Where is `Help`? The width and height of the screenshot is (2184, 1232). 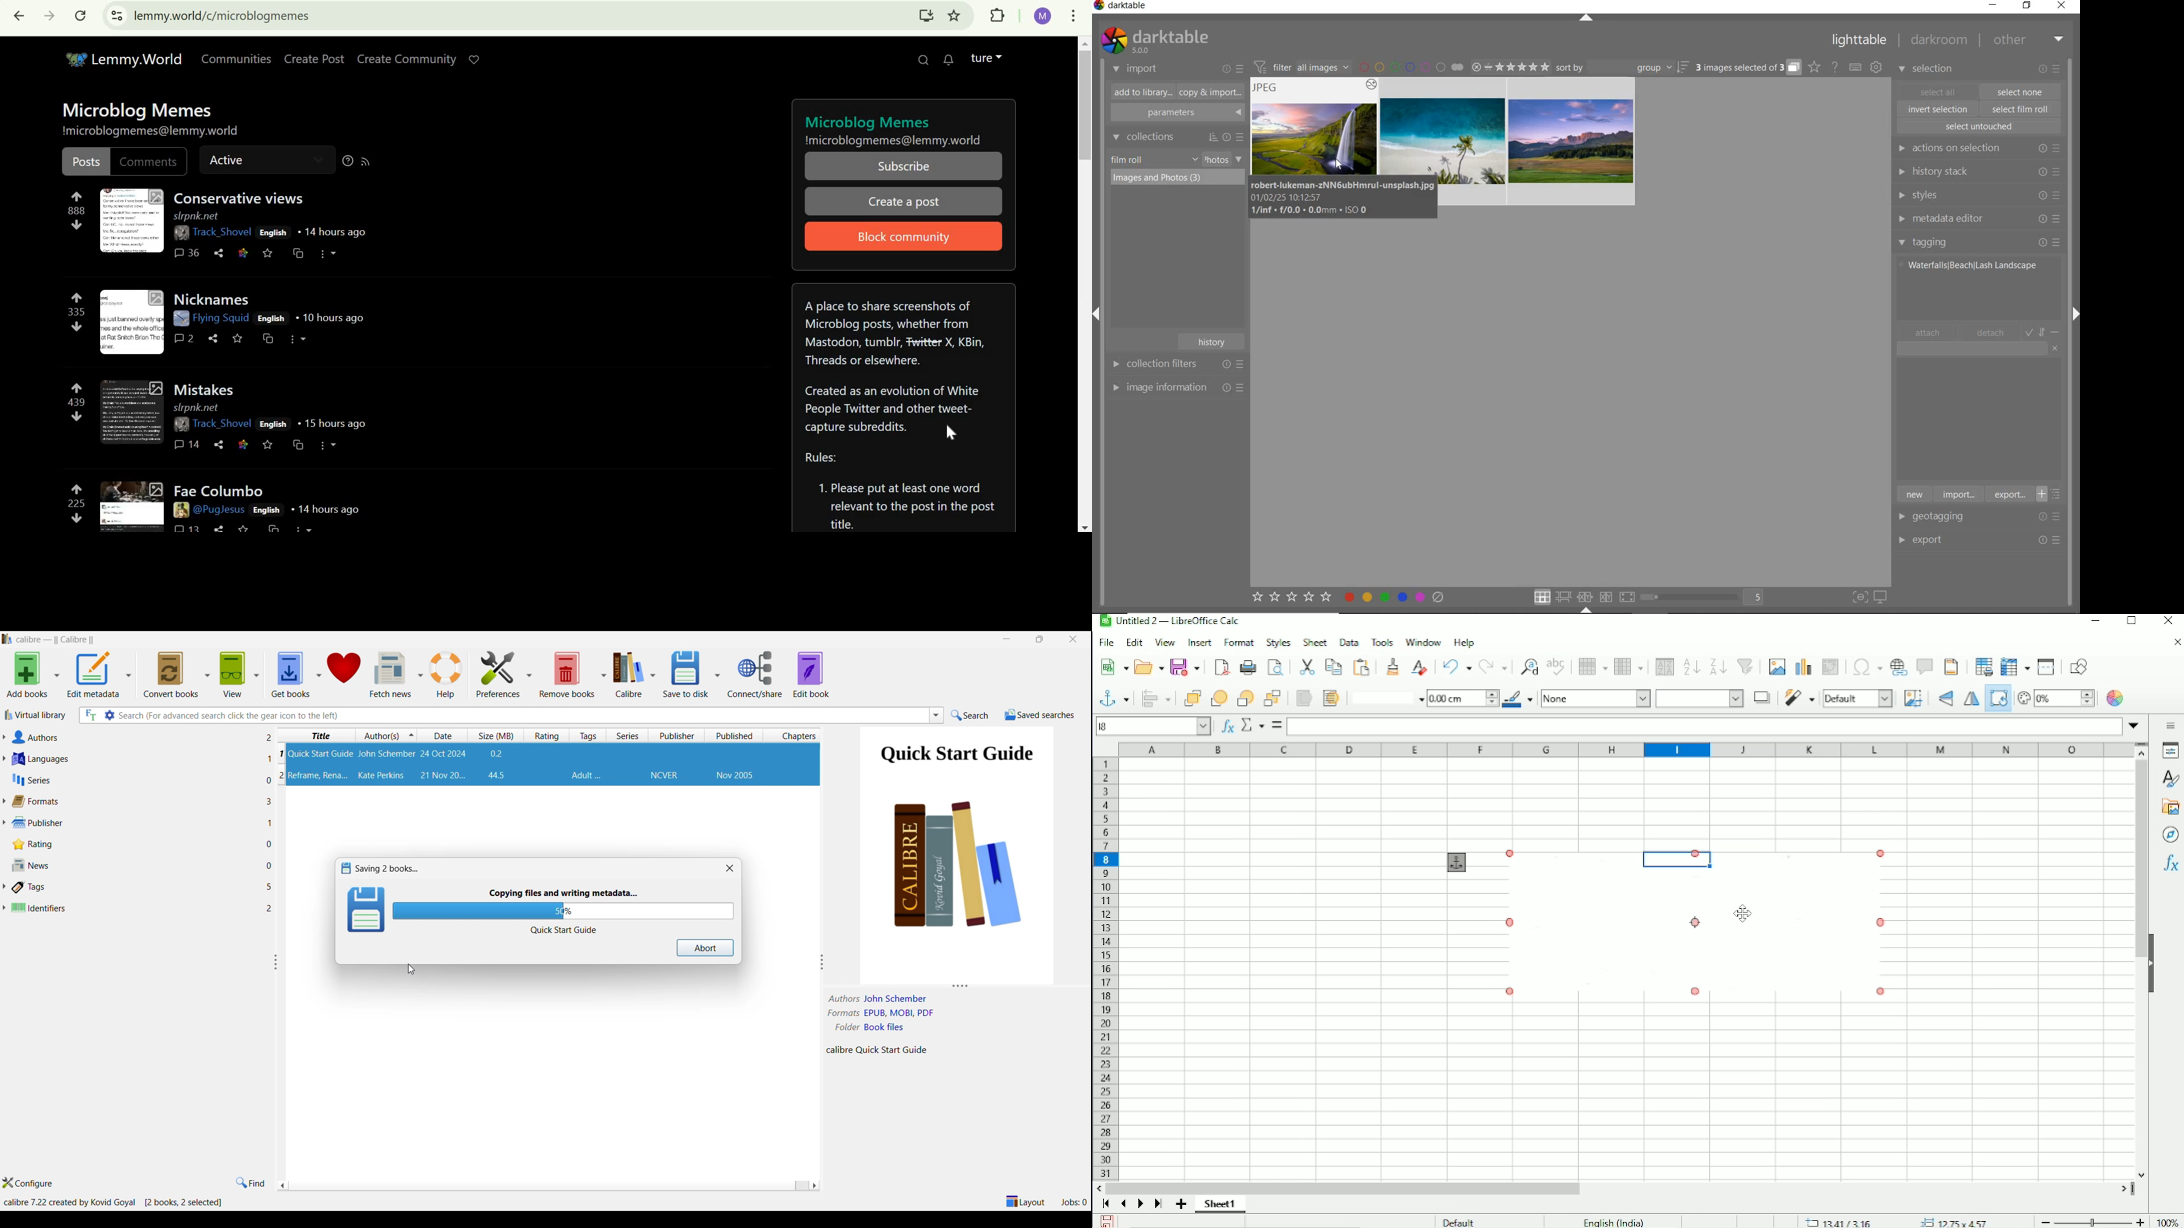 Help is located at coordinates (446, 675).